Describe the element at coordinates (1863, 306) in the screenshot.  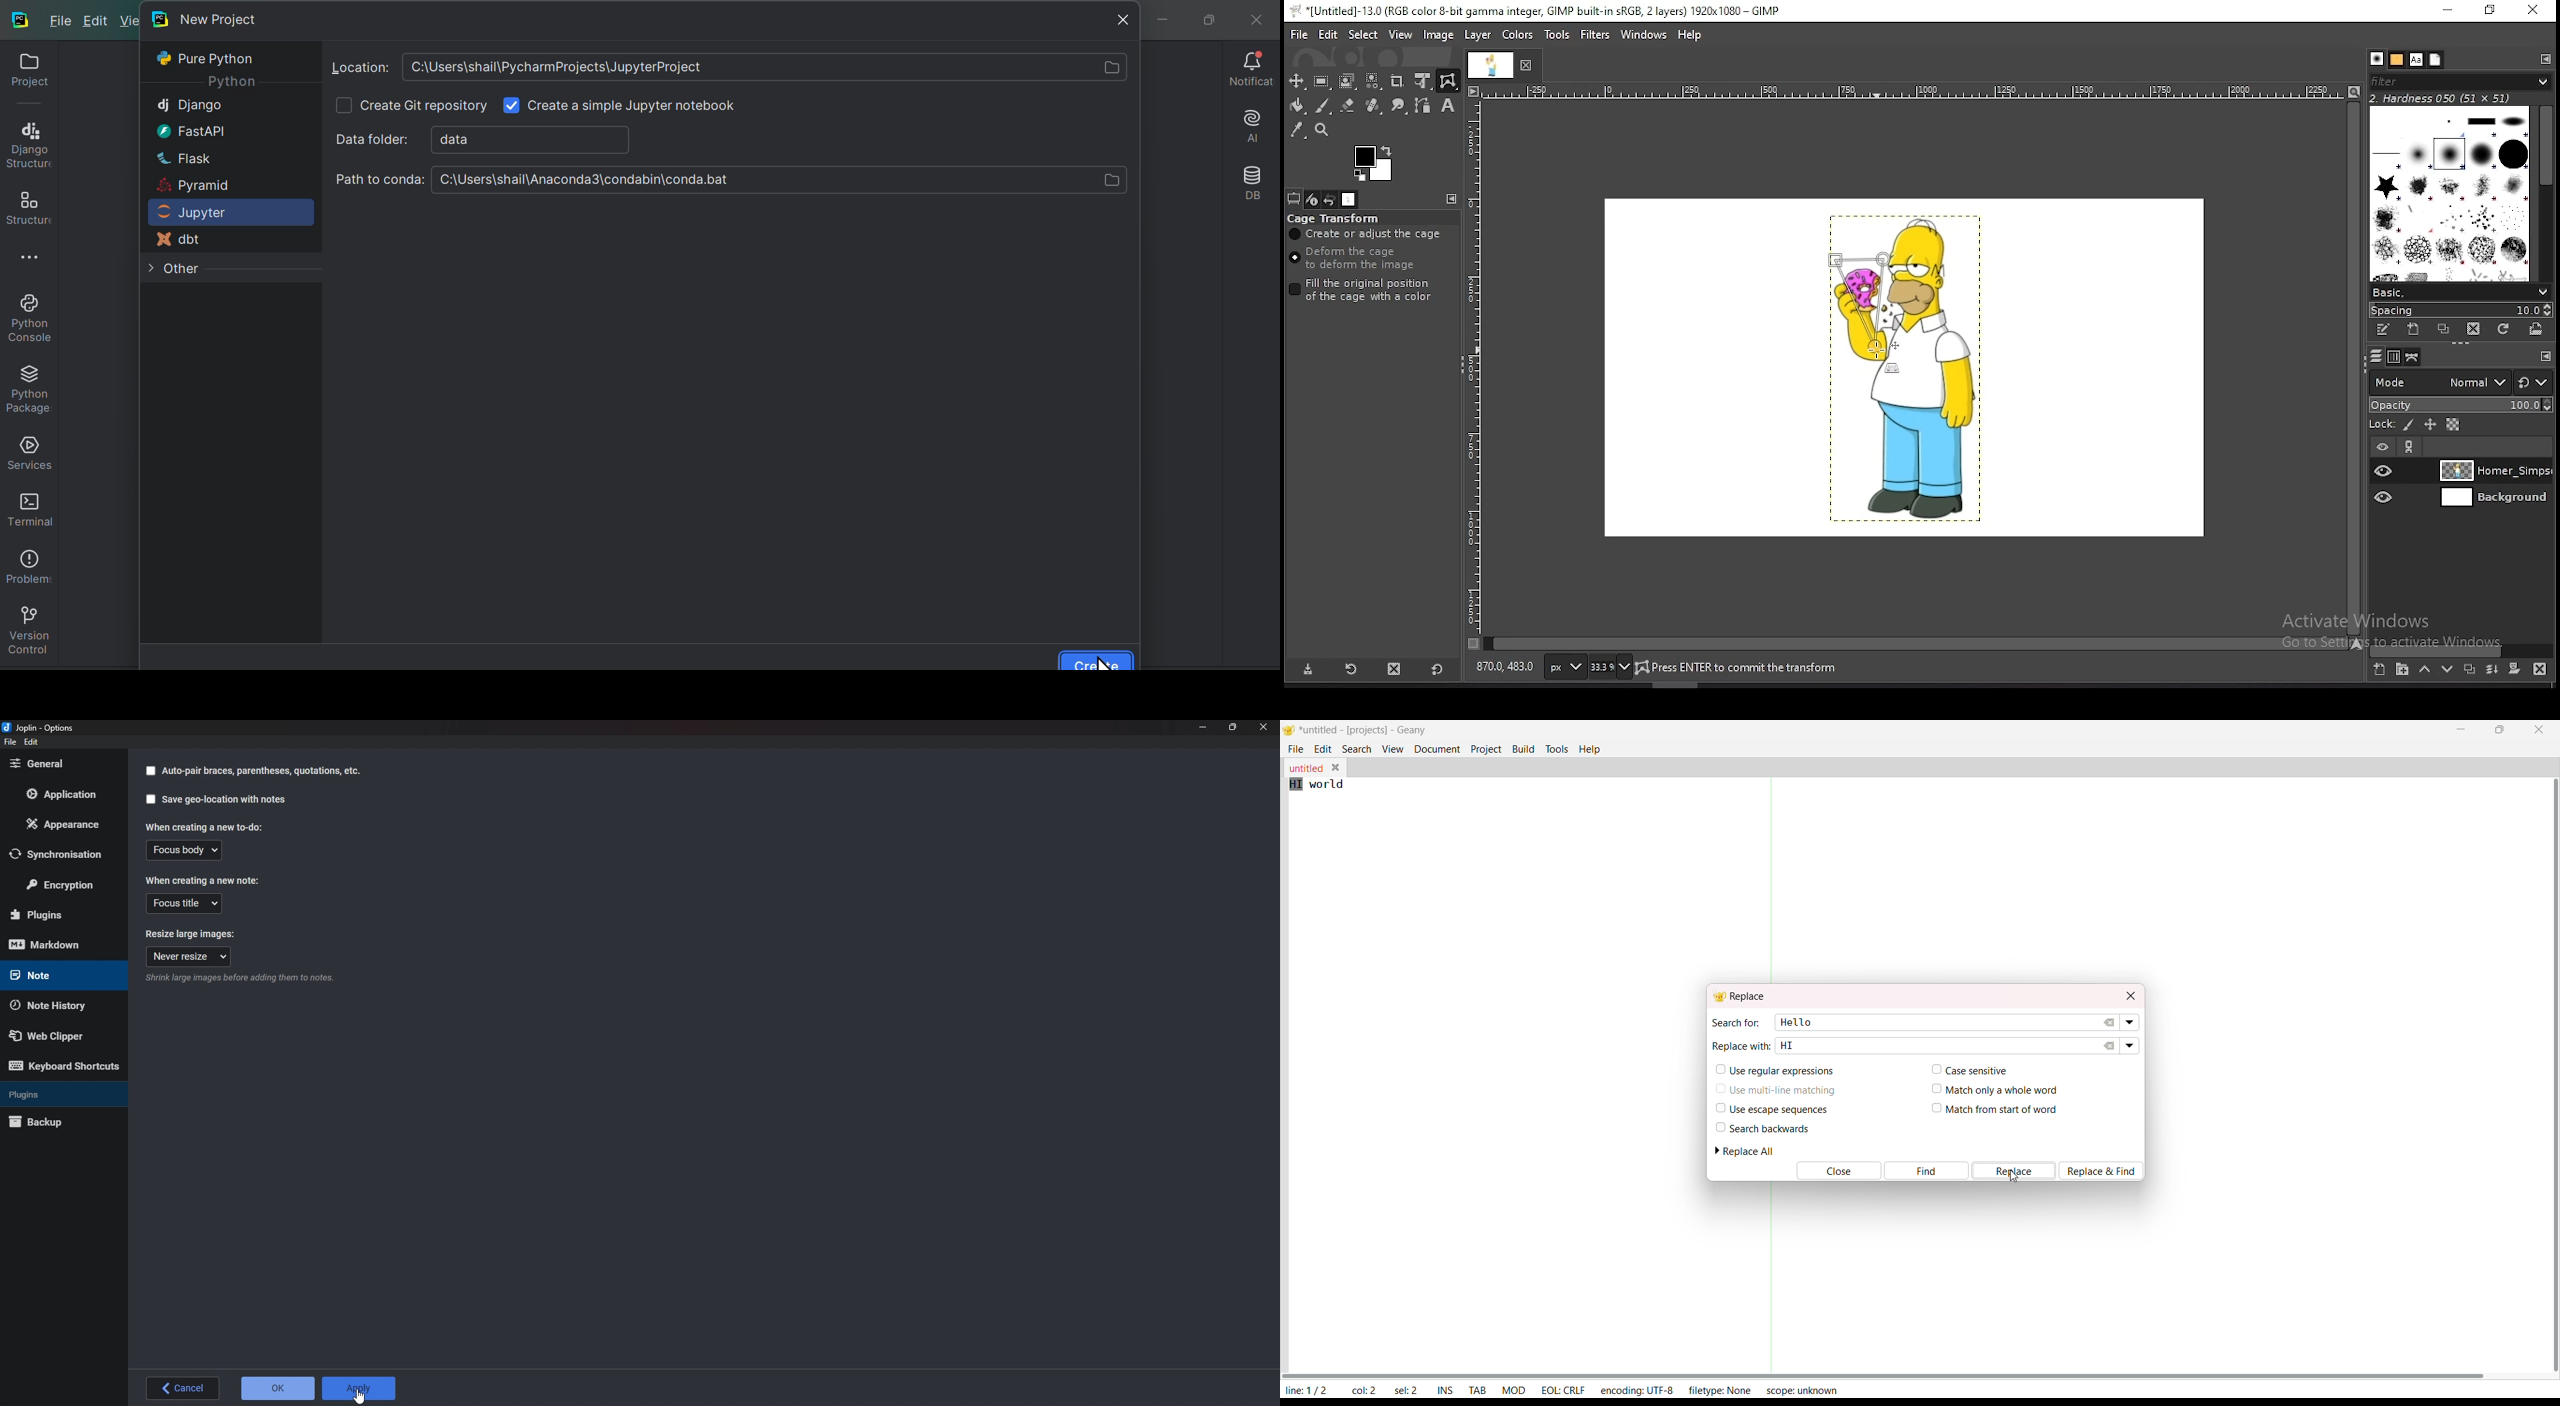
I see `active cage transform` at that location.